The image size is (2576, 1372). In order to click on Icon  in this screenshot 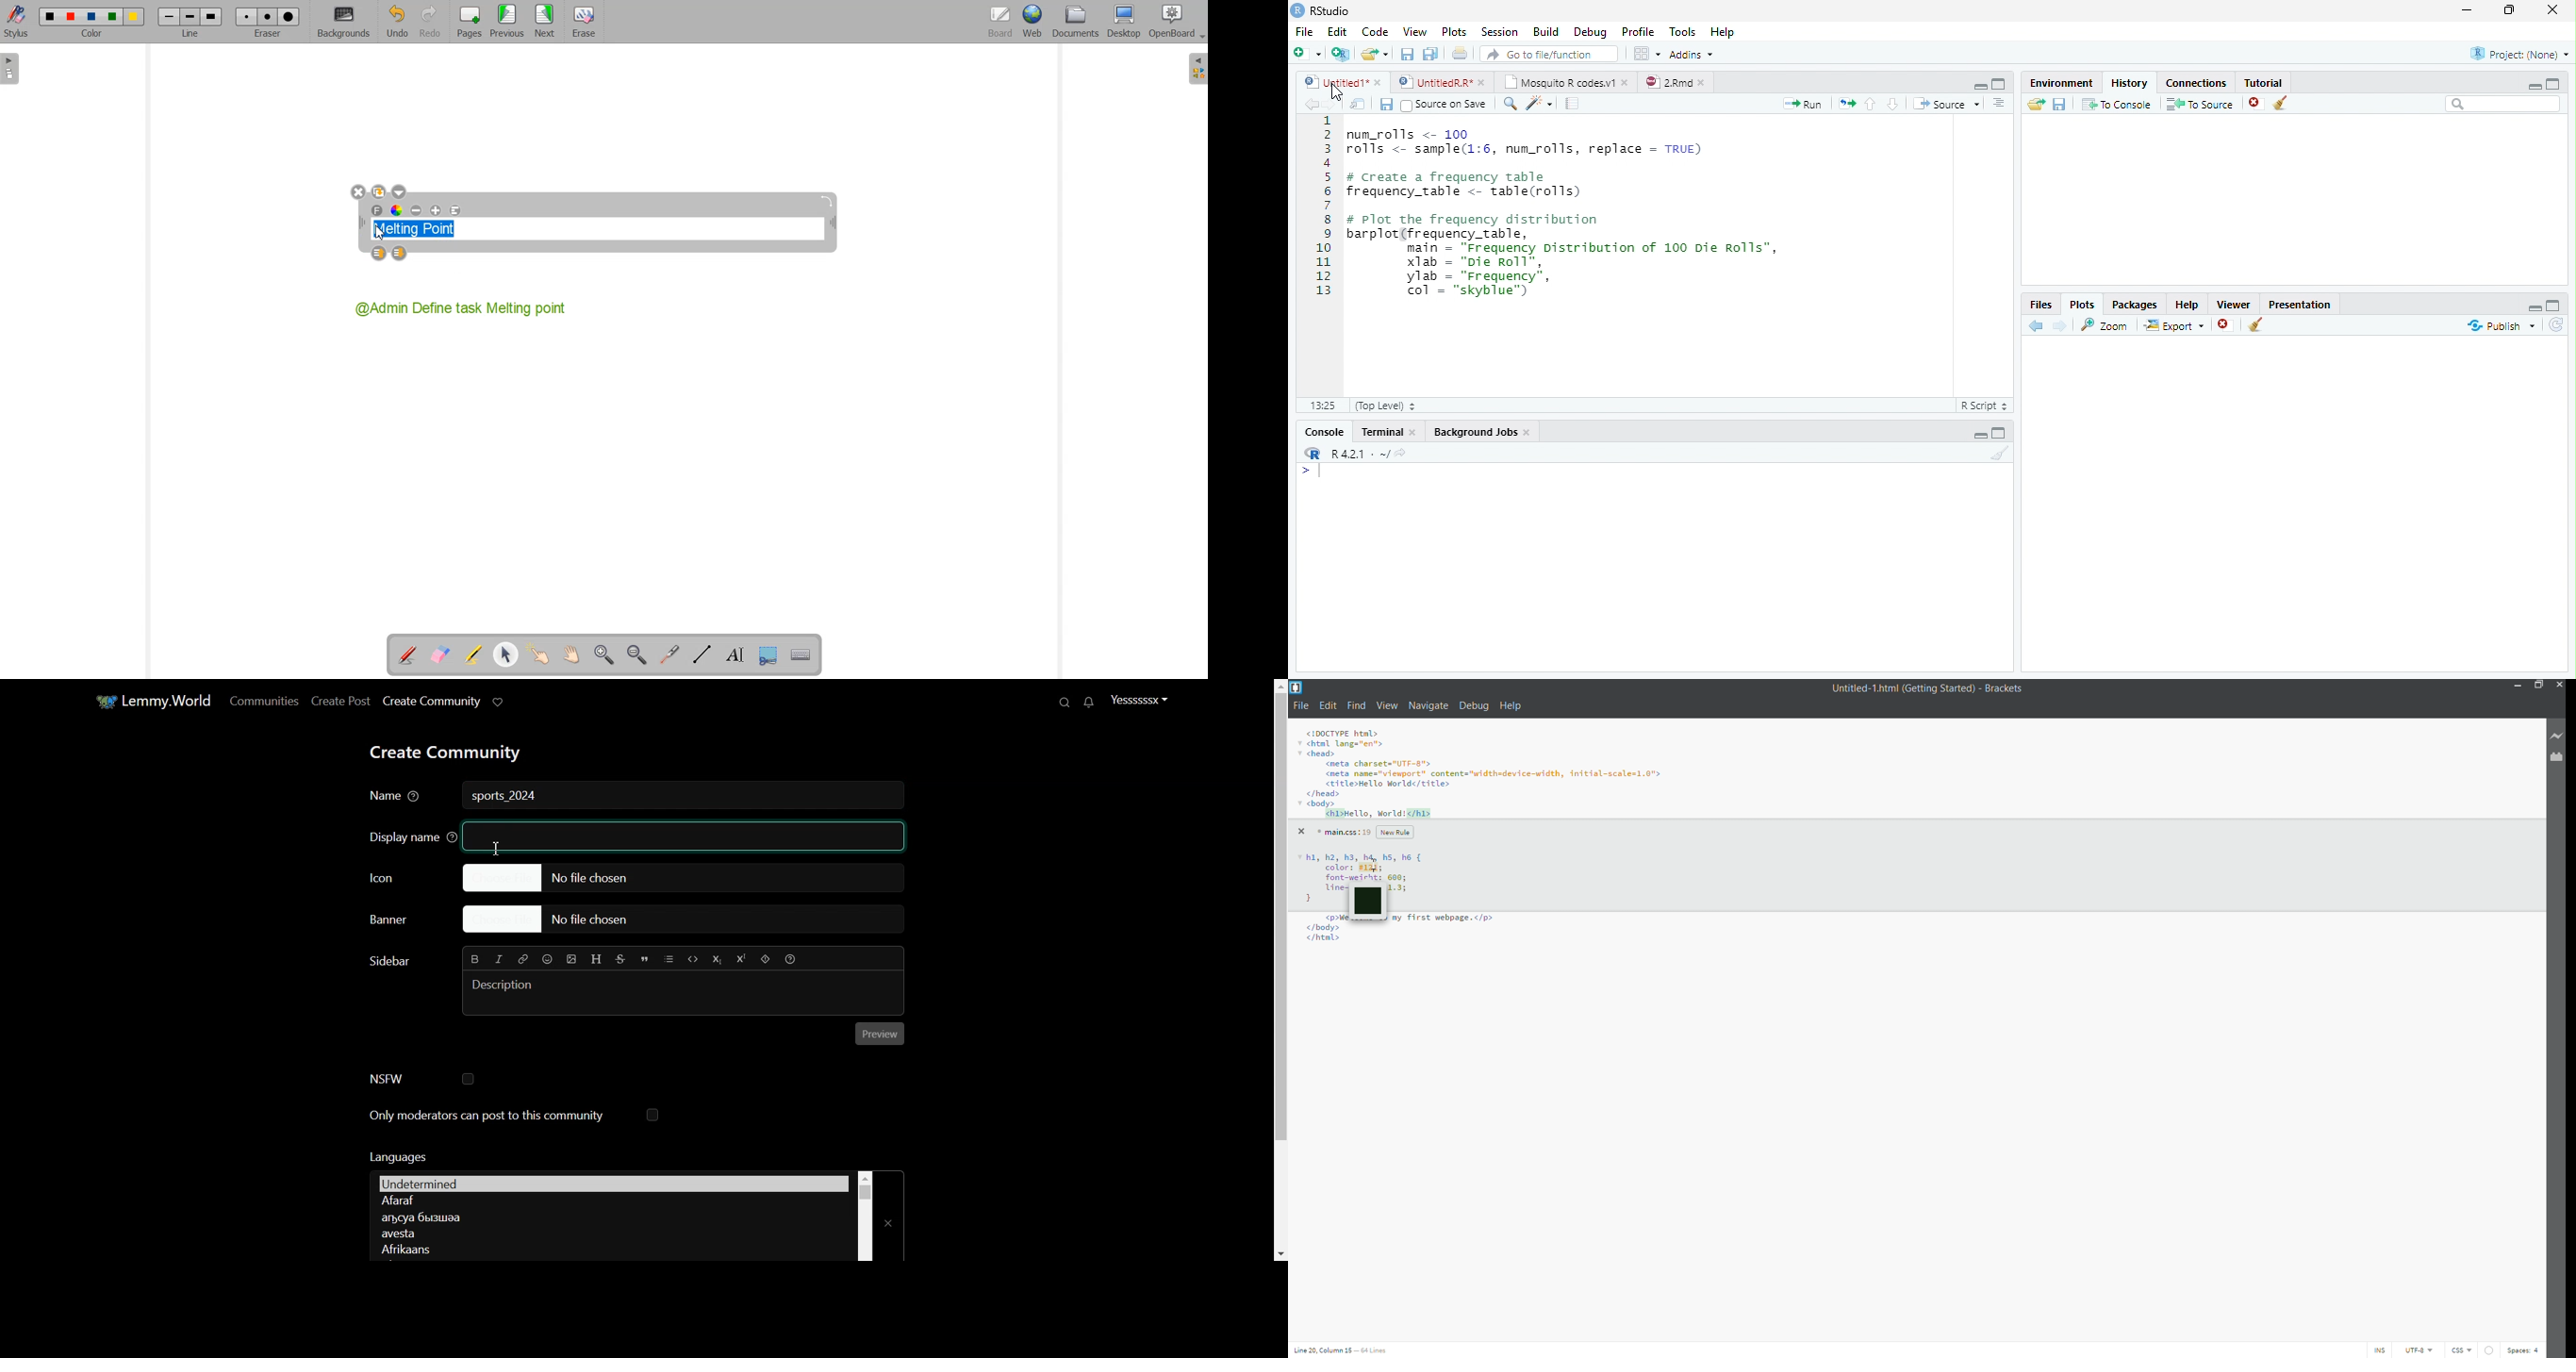, I will do `click(400, 876)`.